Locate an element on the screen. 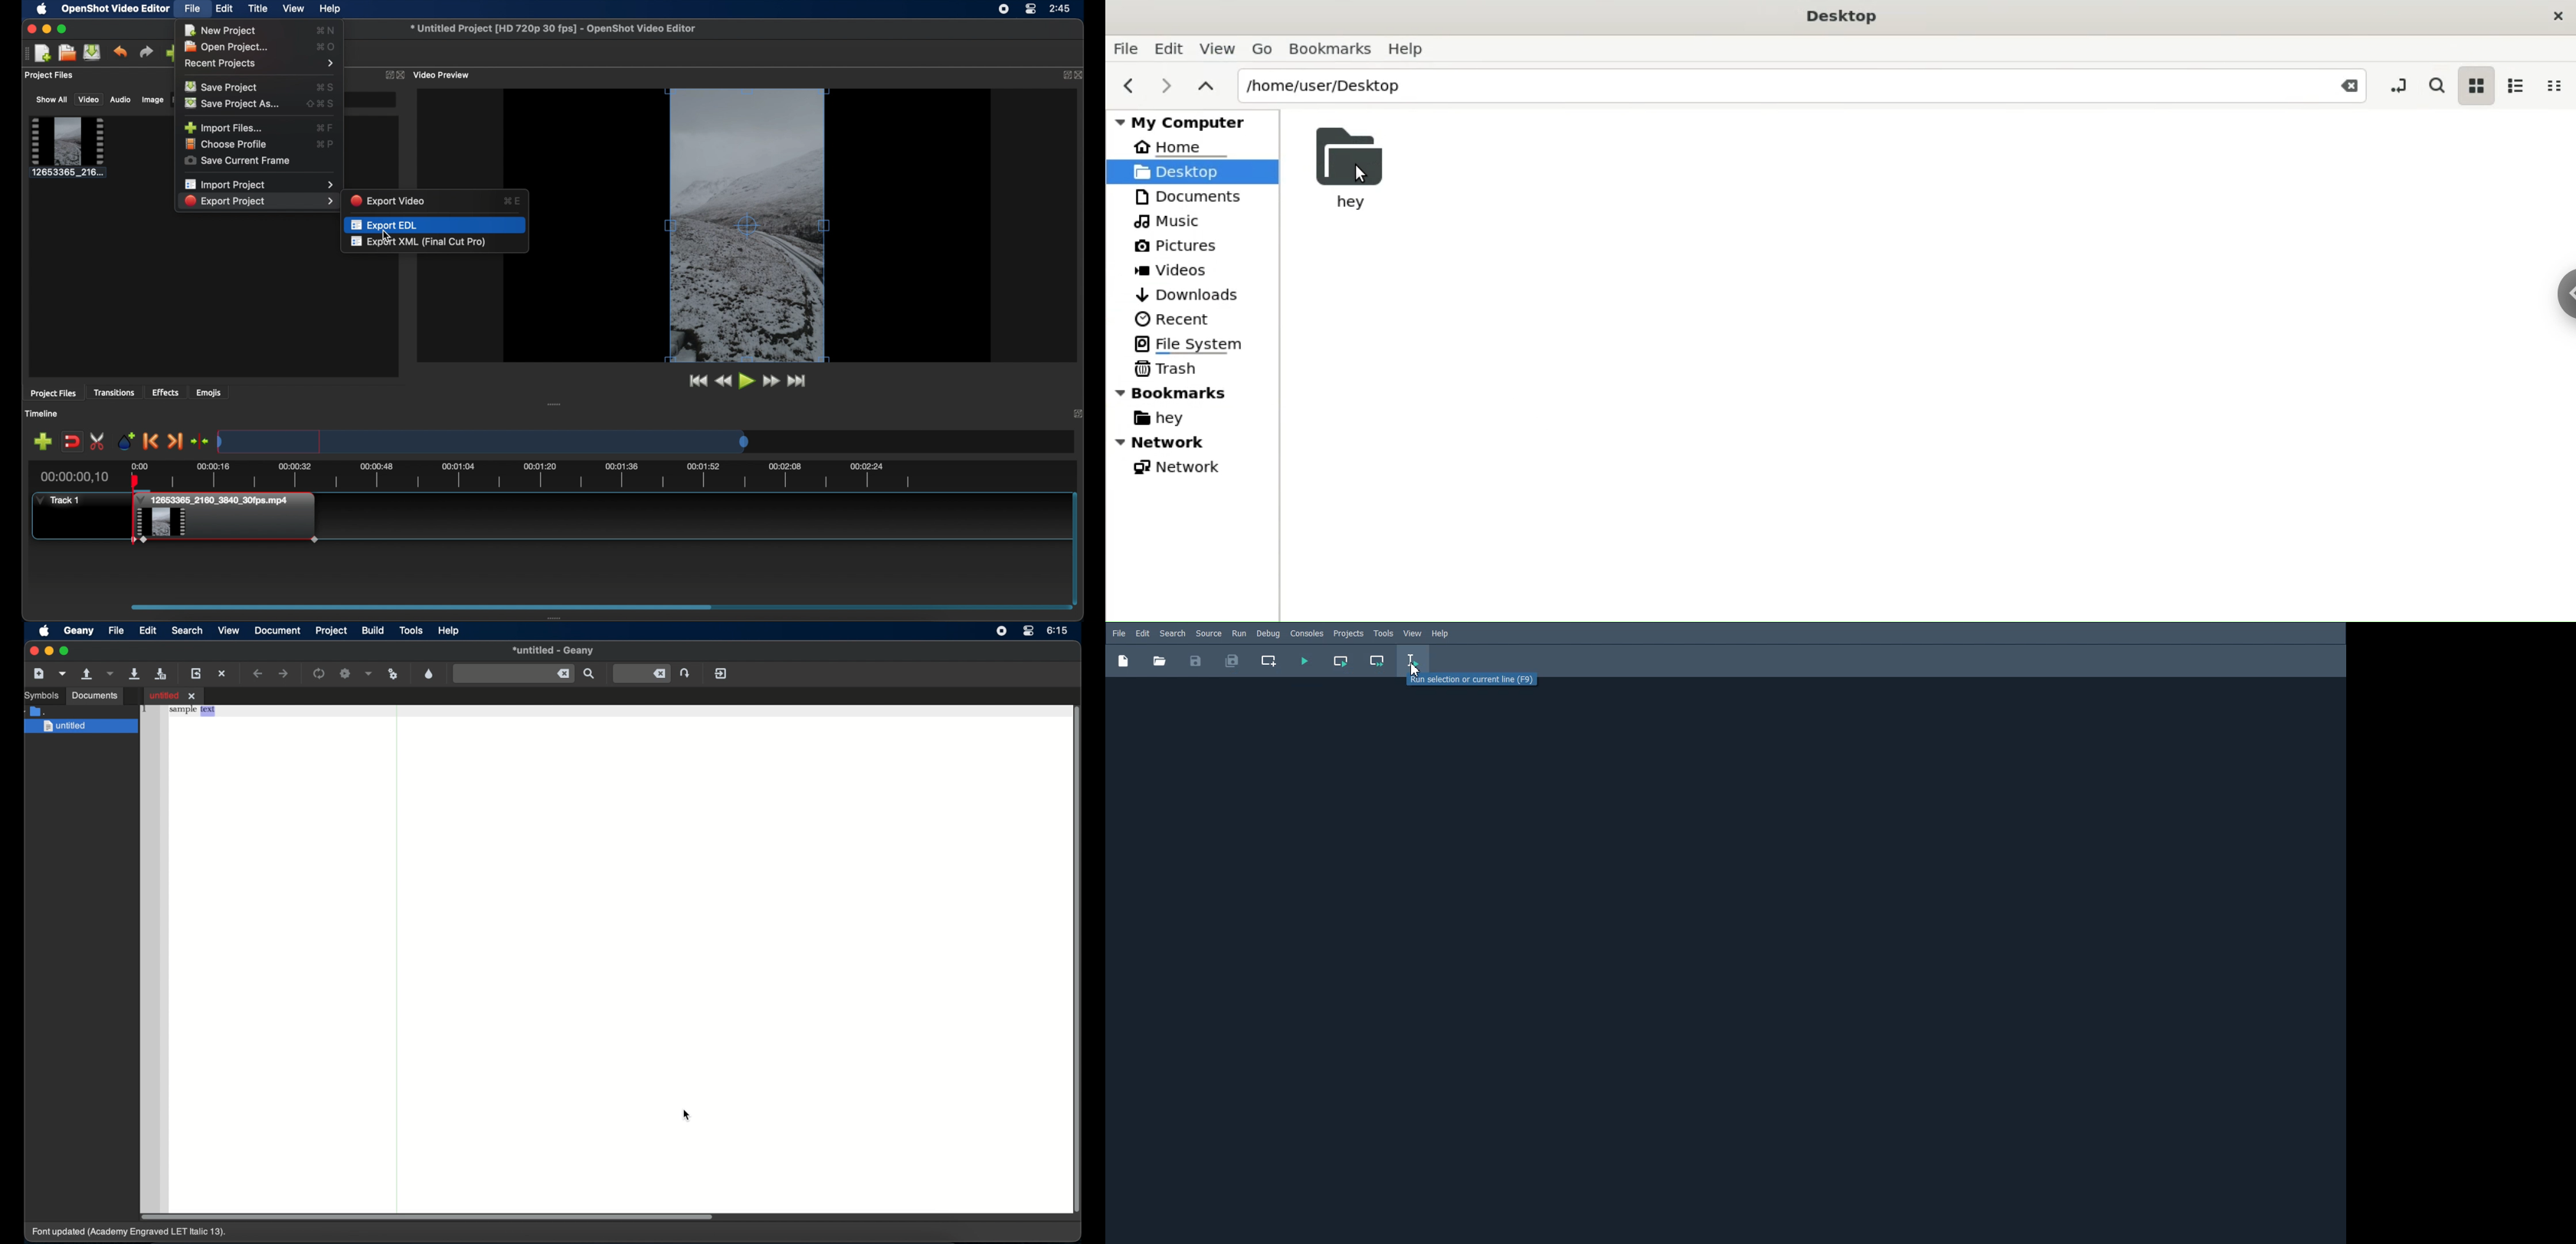 The height and width of the screenshot is (1260, 2576). add marker is located at coordinates (126, 440).